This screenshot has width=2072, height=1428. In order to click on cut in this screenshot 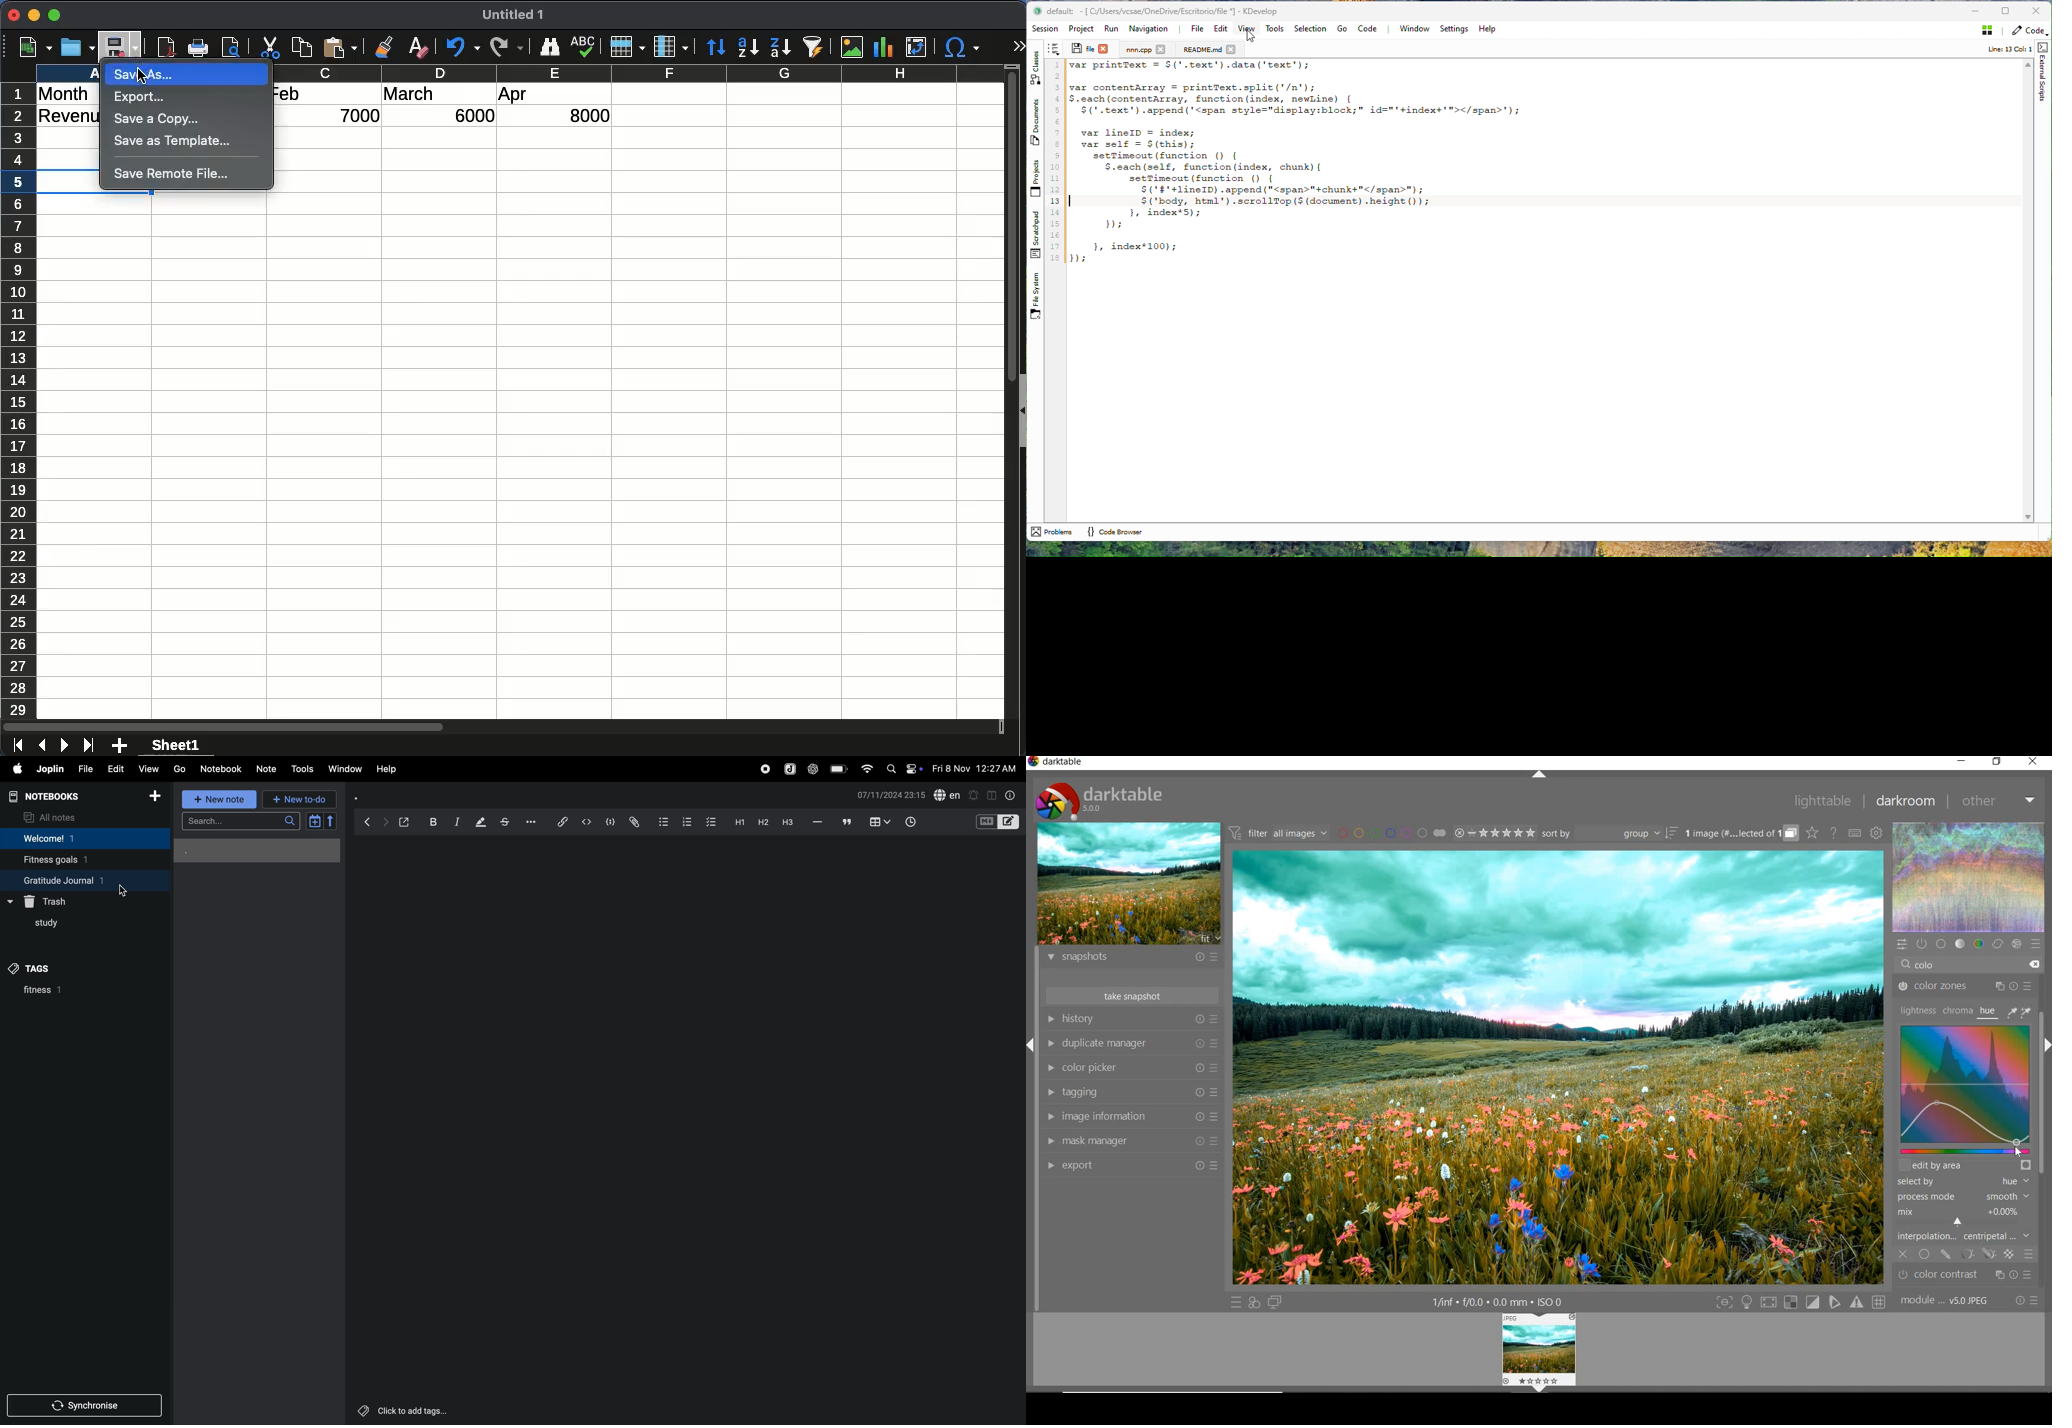, I will do `click(269, 46)`.